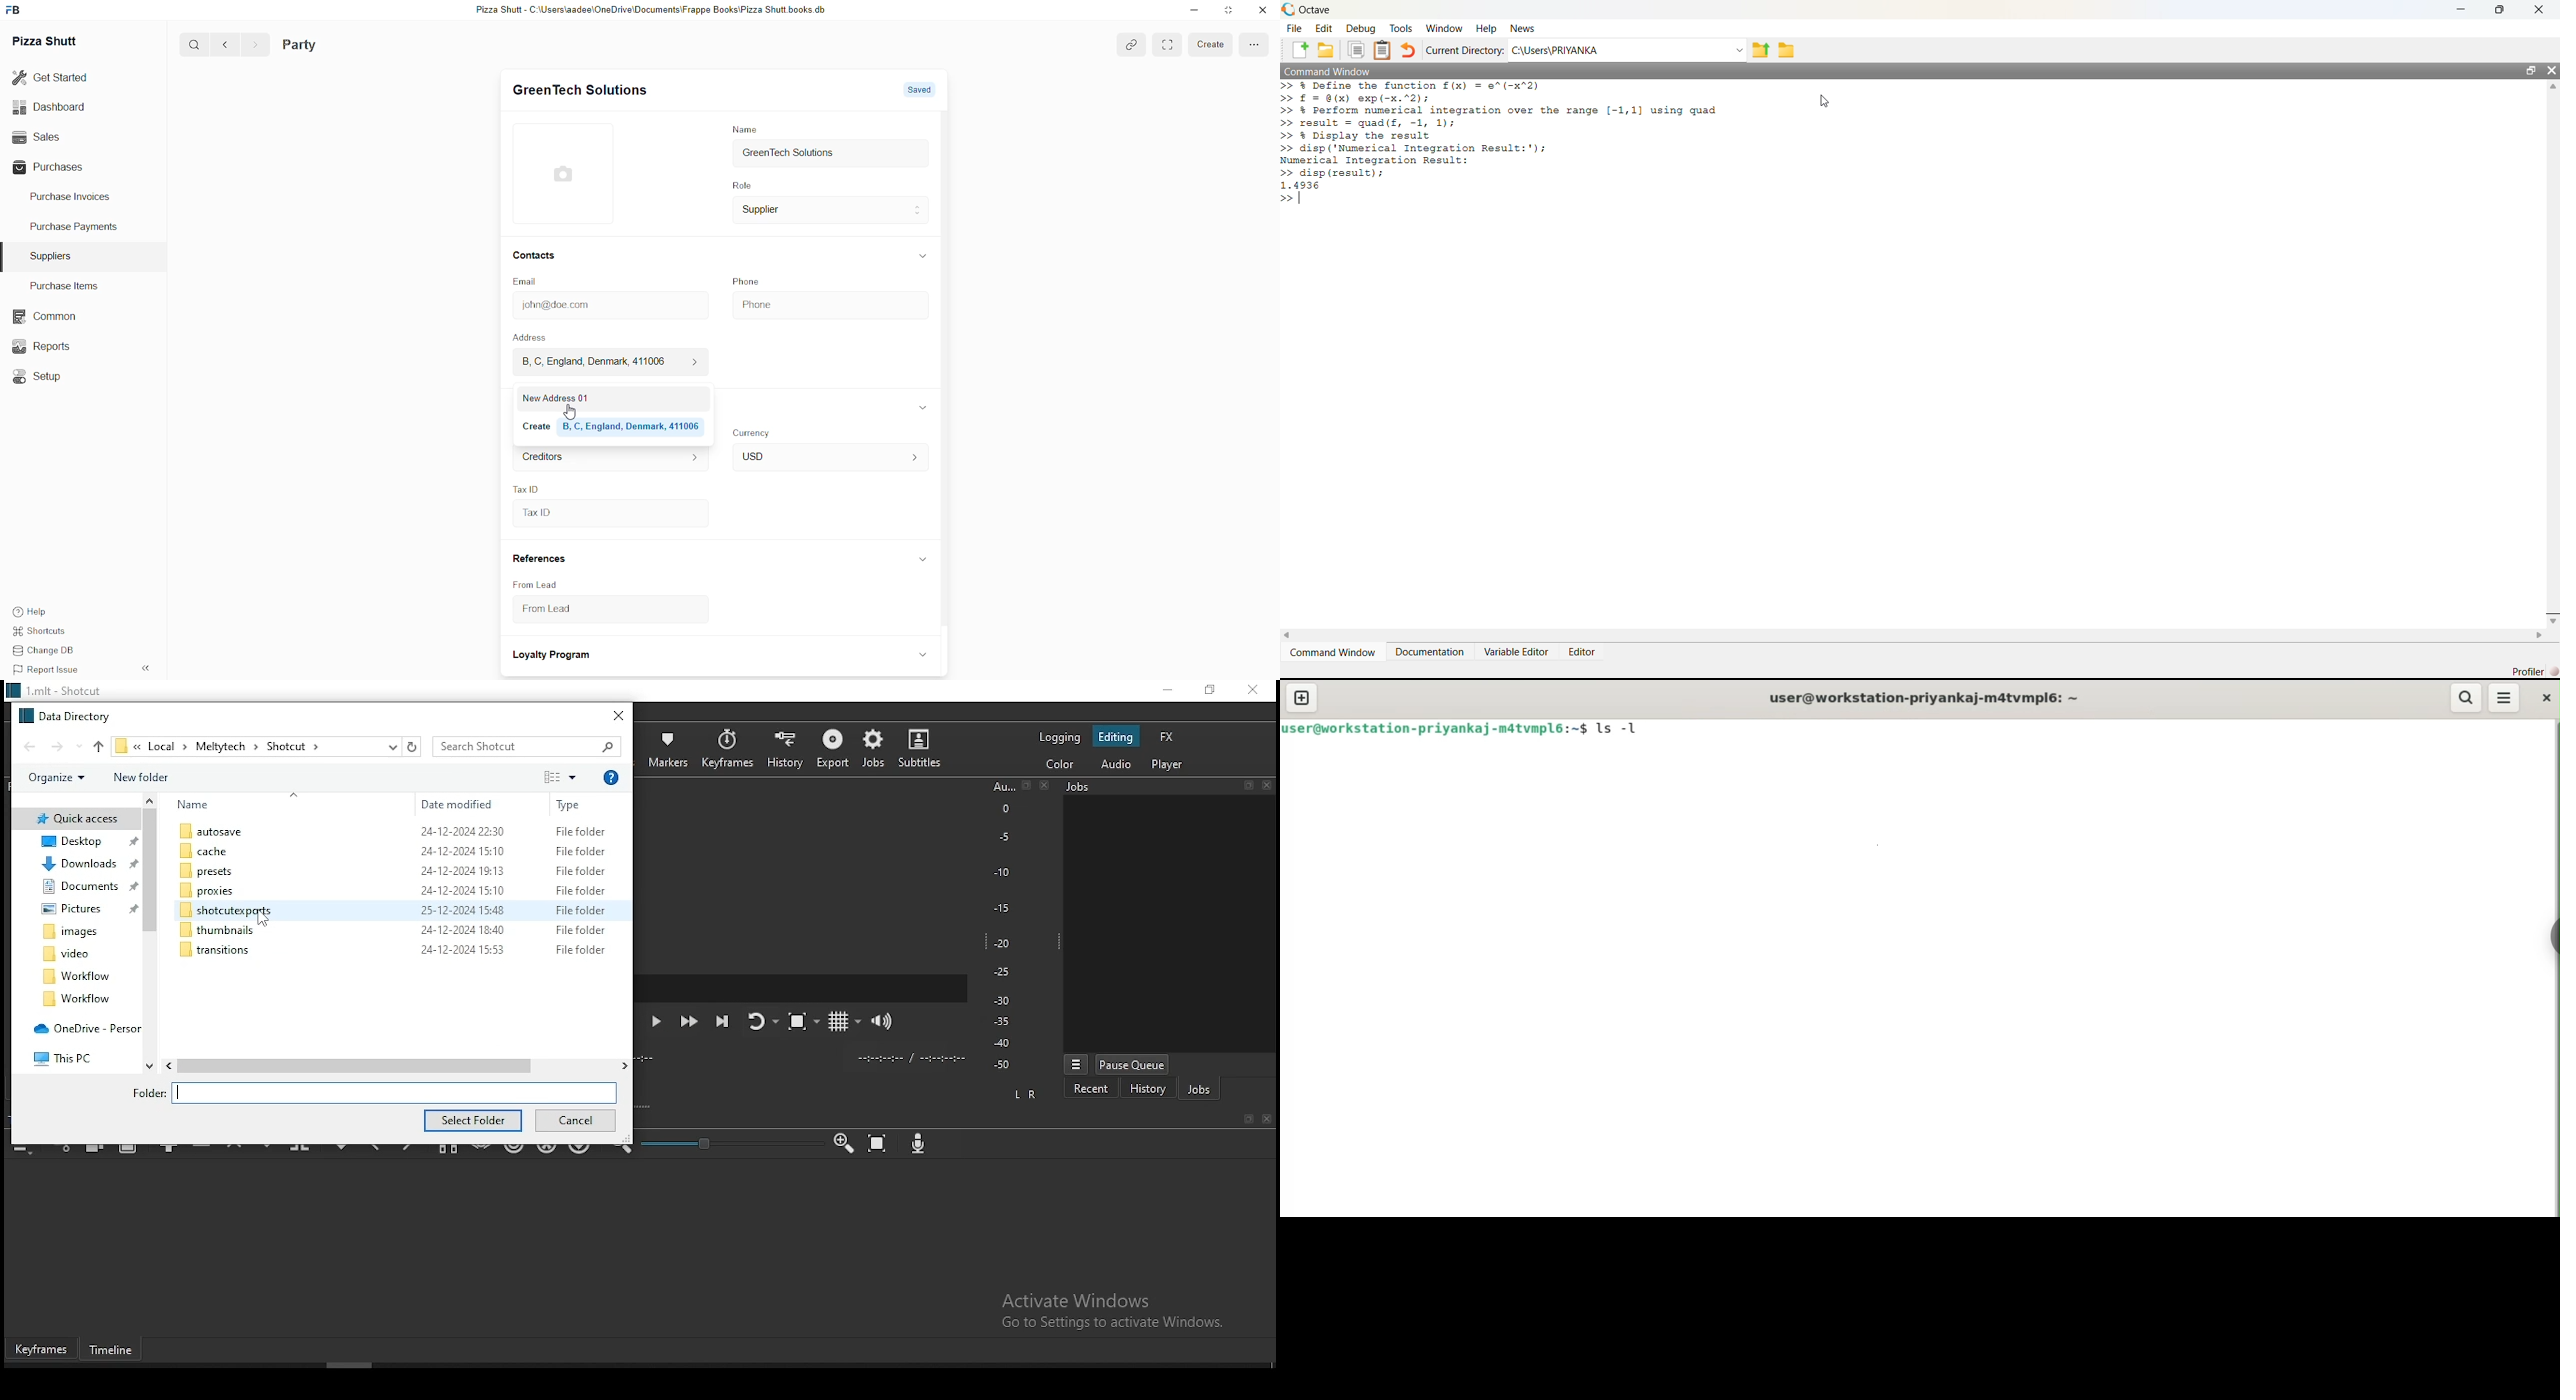 Image resolution: width=2576 pixels, height=1400 pixels. What do you see at coordinates (744, 129) in the screenshot?
I see `Name` at bounding box center [744, 129].